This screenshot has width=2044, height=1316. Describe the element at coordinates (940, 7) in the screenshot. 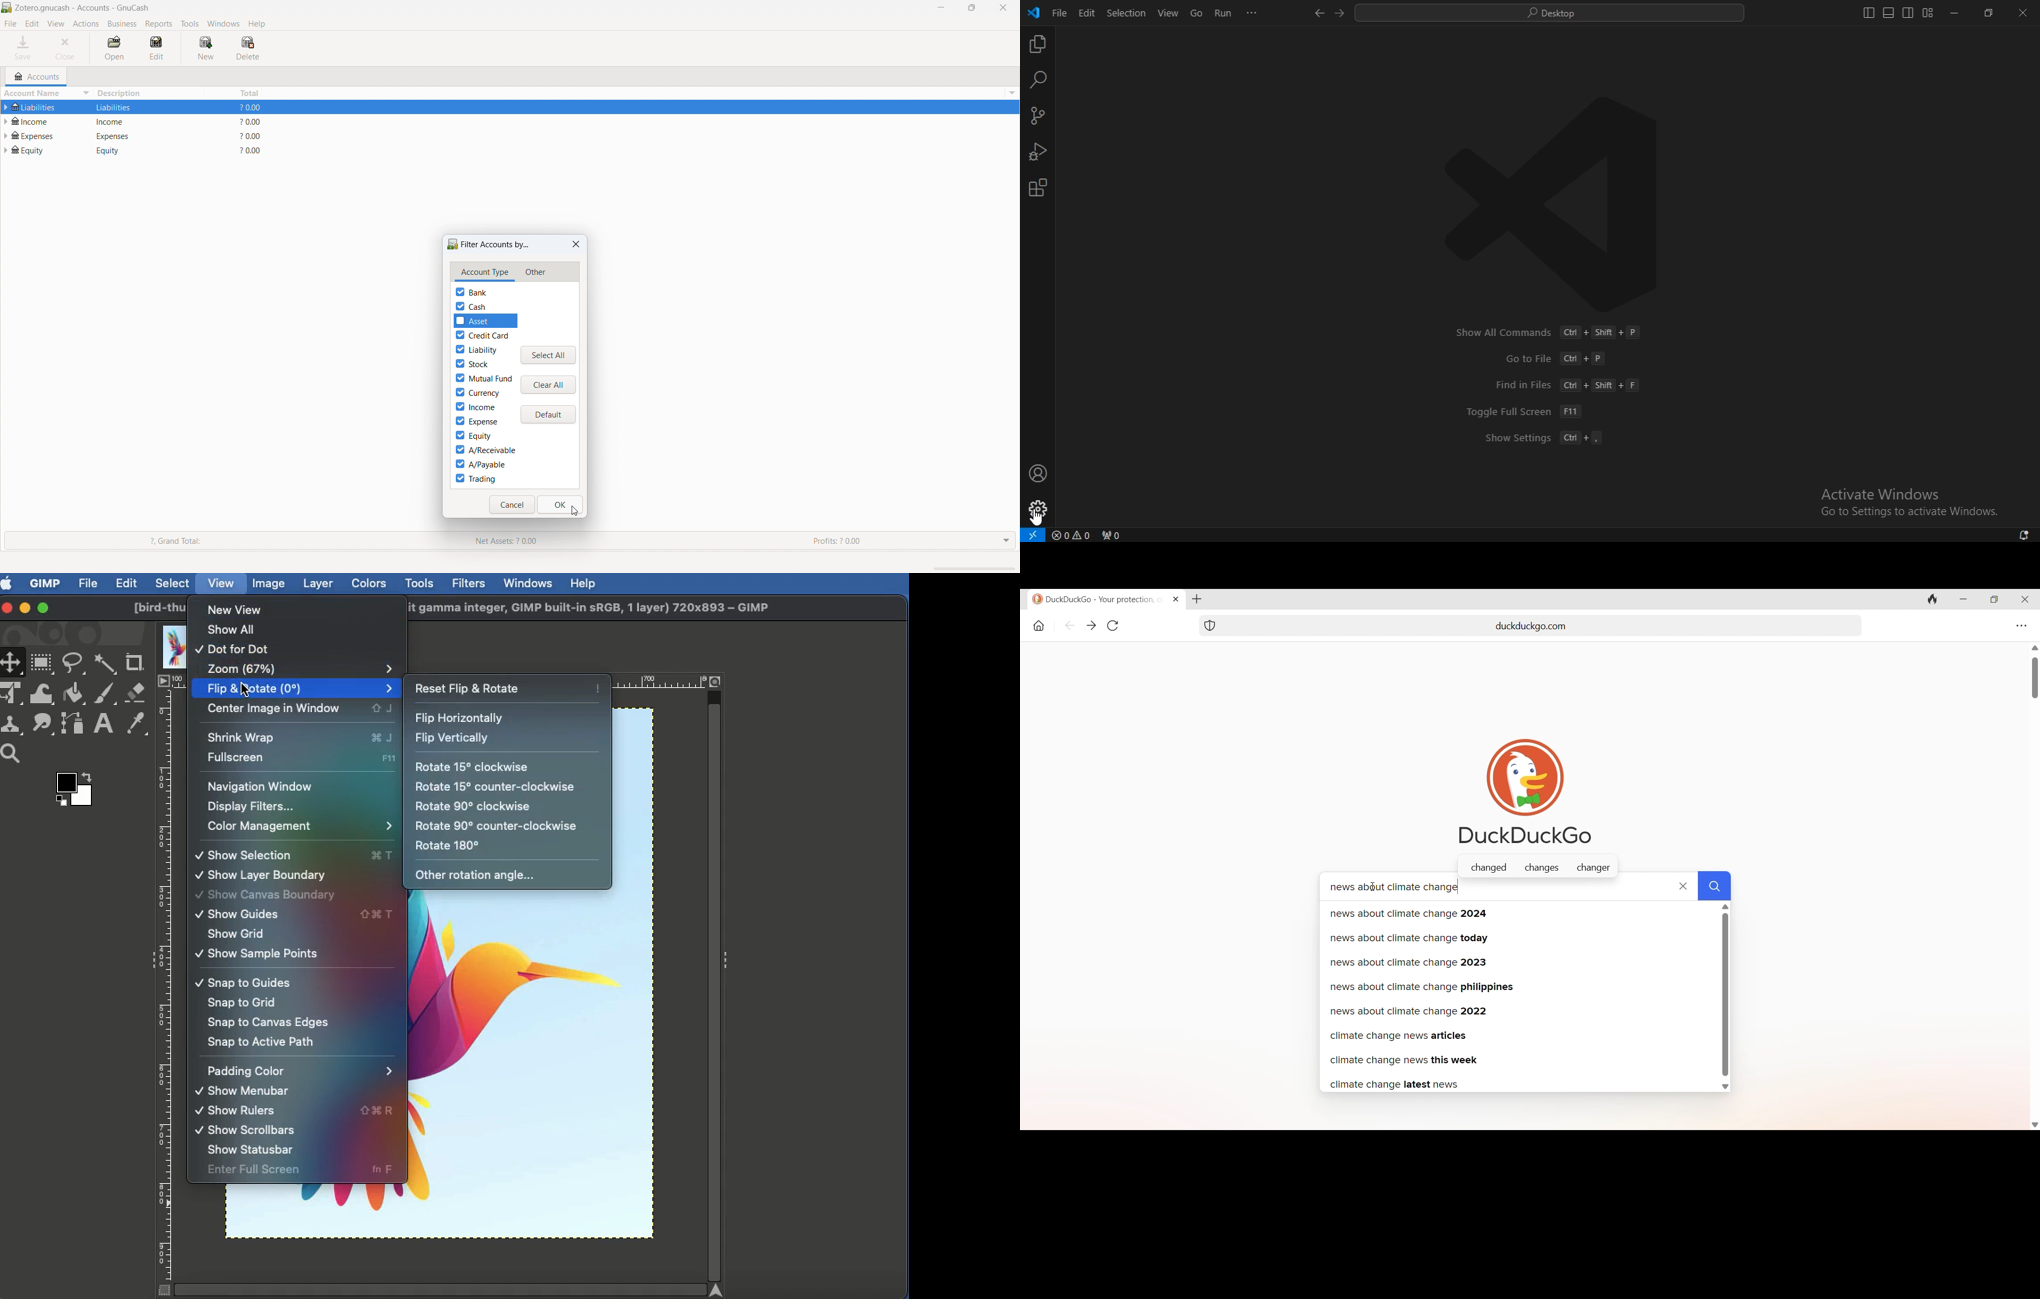

I see `minimize` at that location.